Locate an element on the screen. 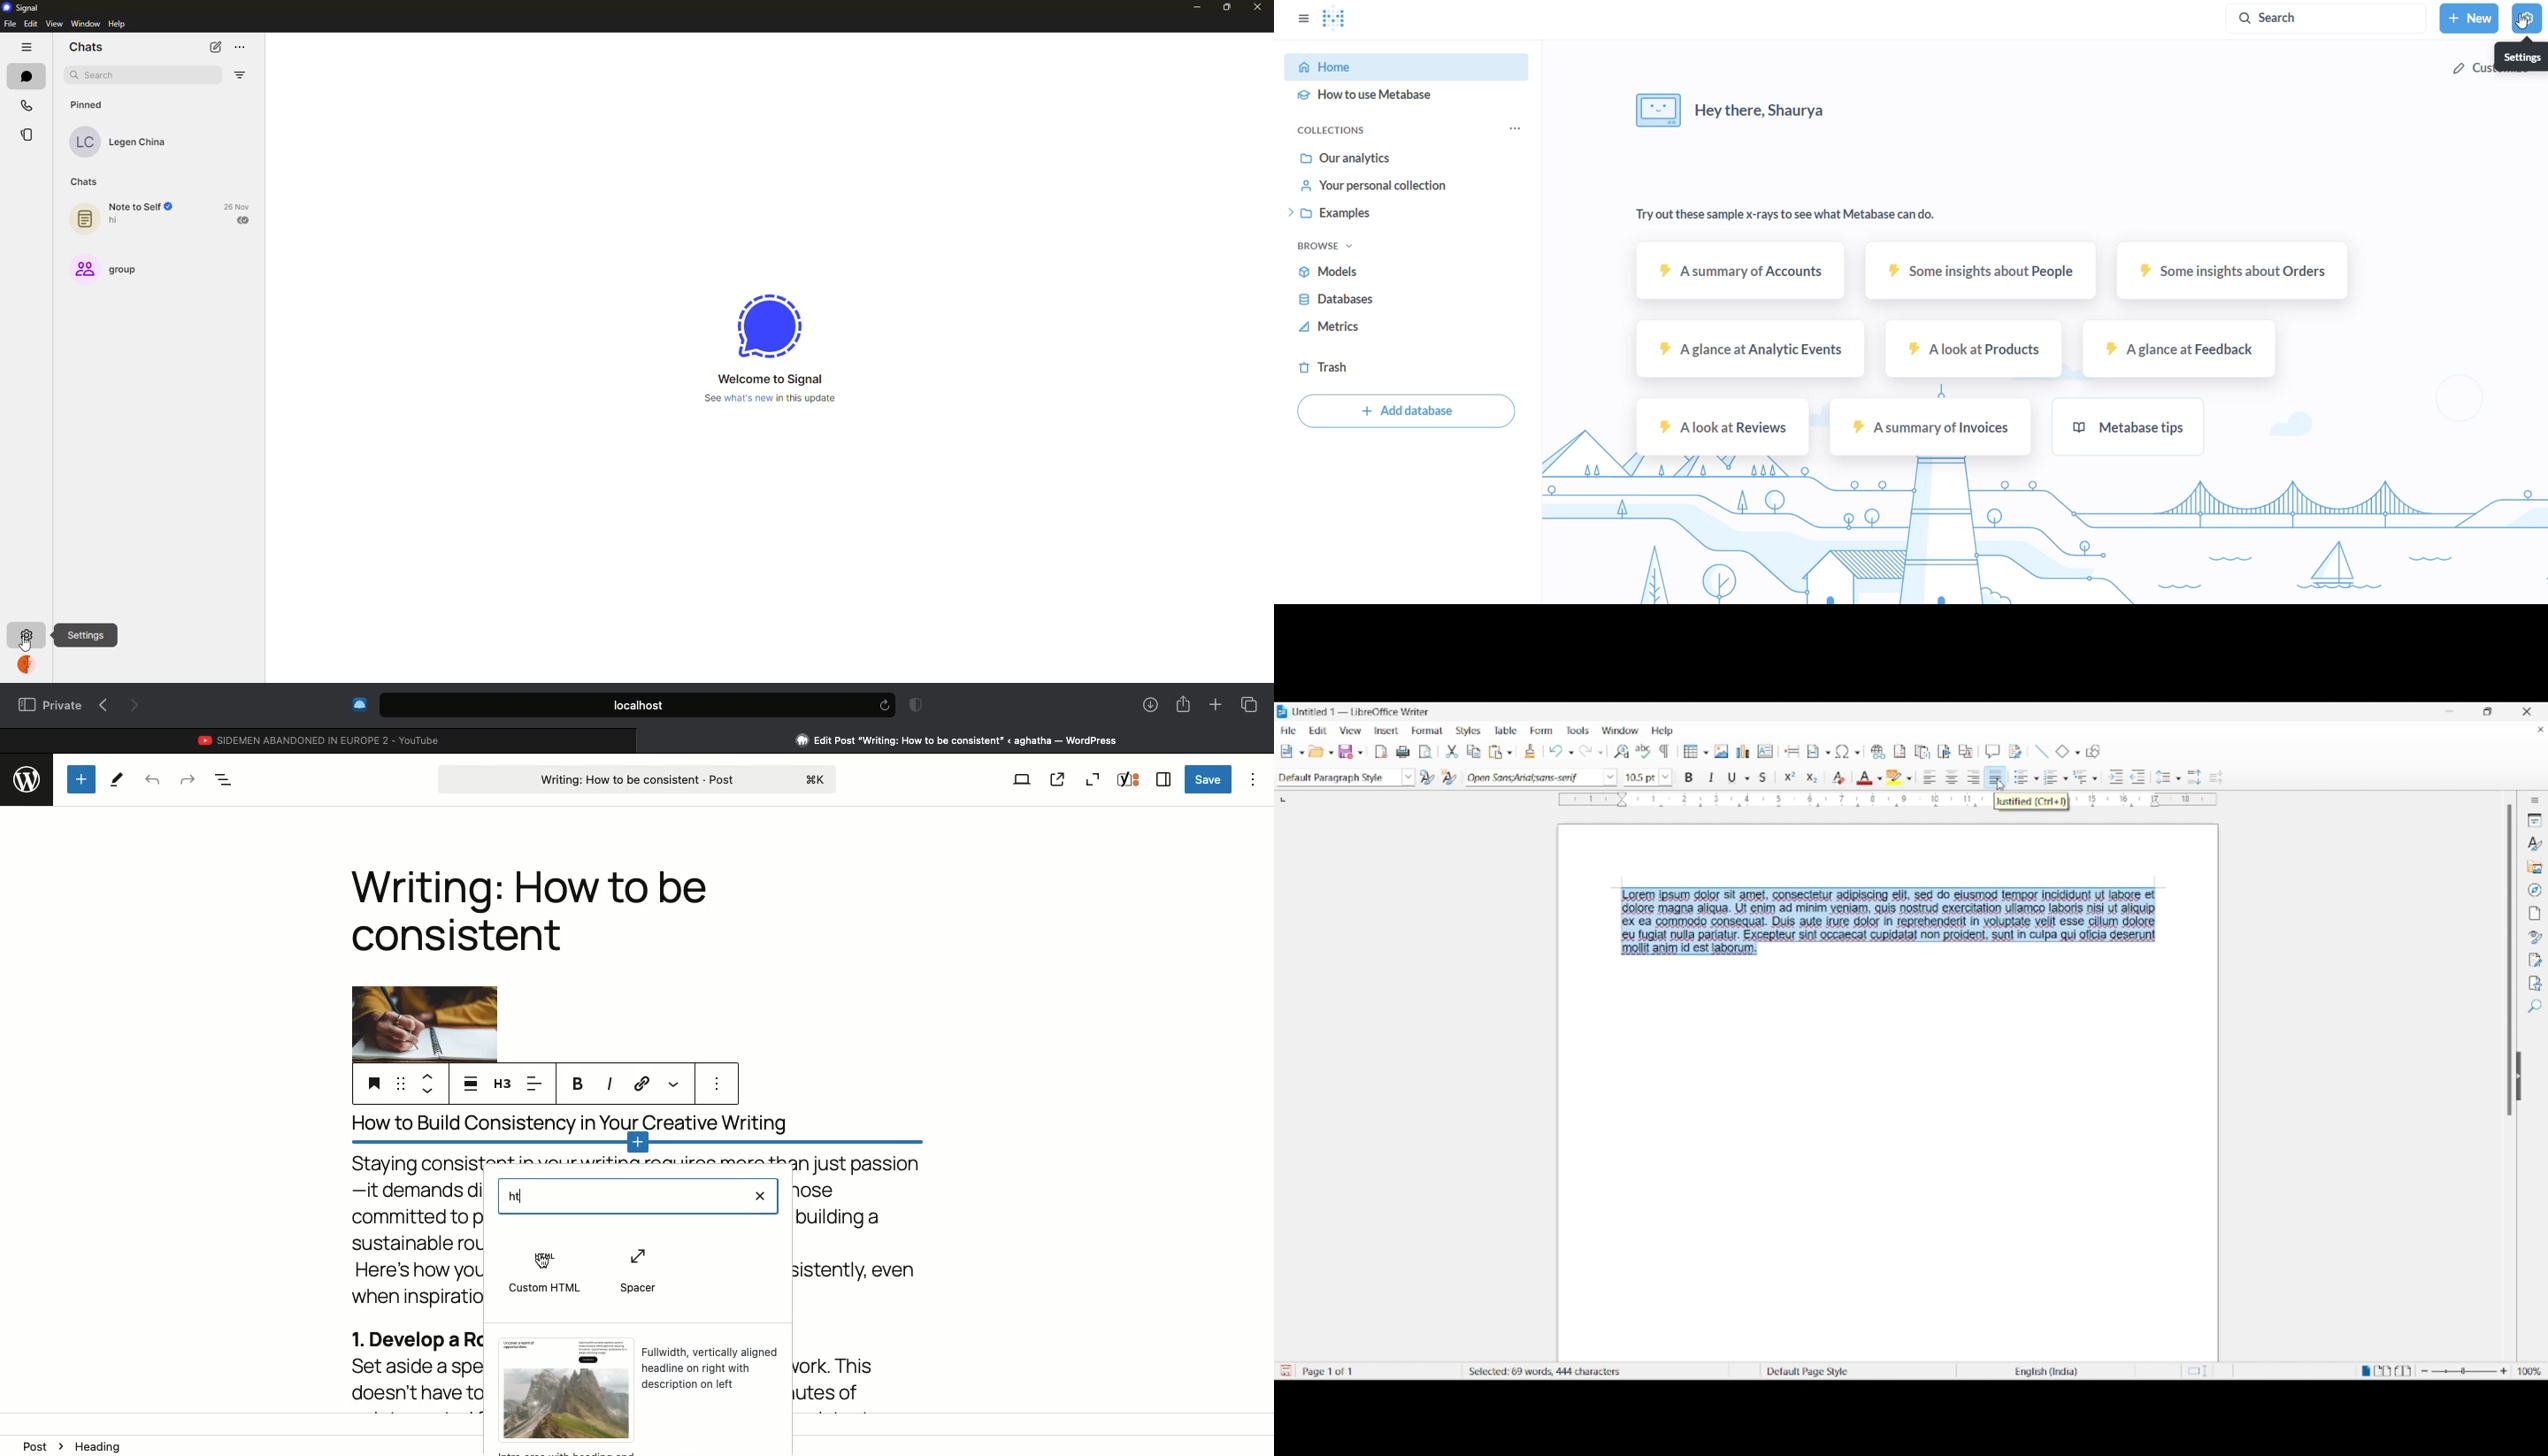 The height and width of the screenshot is (1456, 2548). Link is located at coordinates (643, 1084).